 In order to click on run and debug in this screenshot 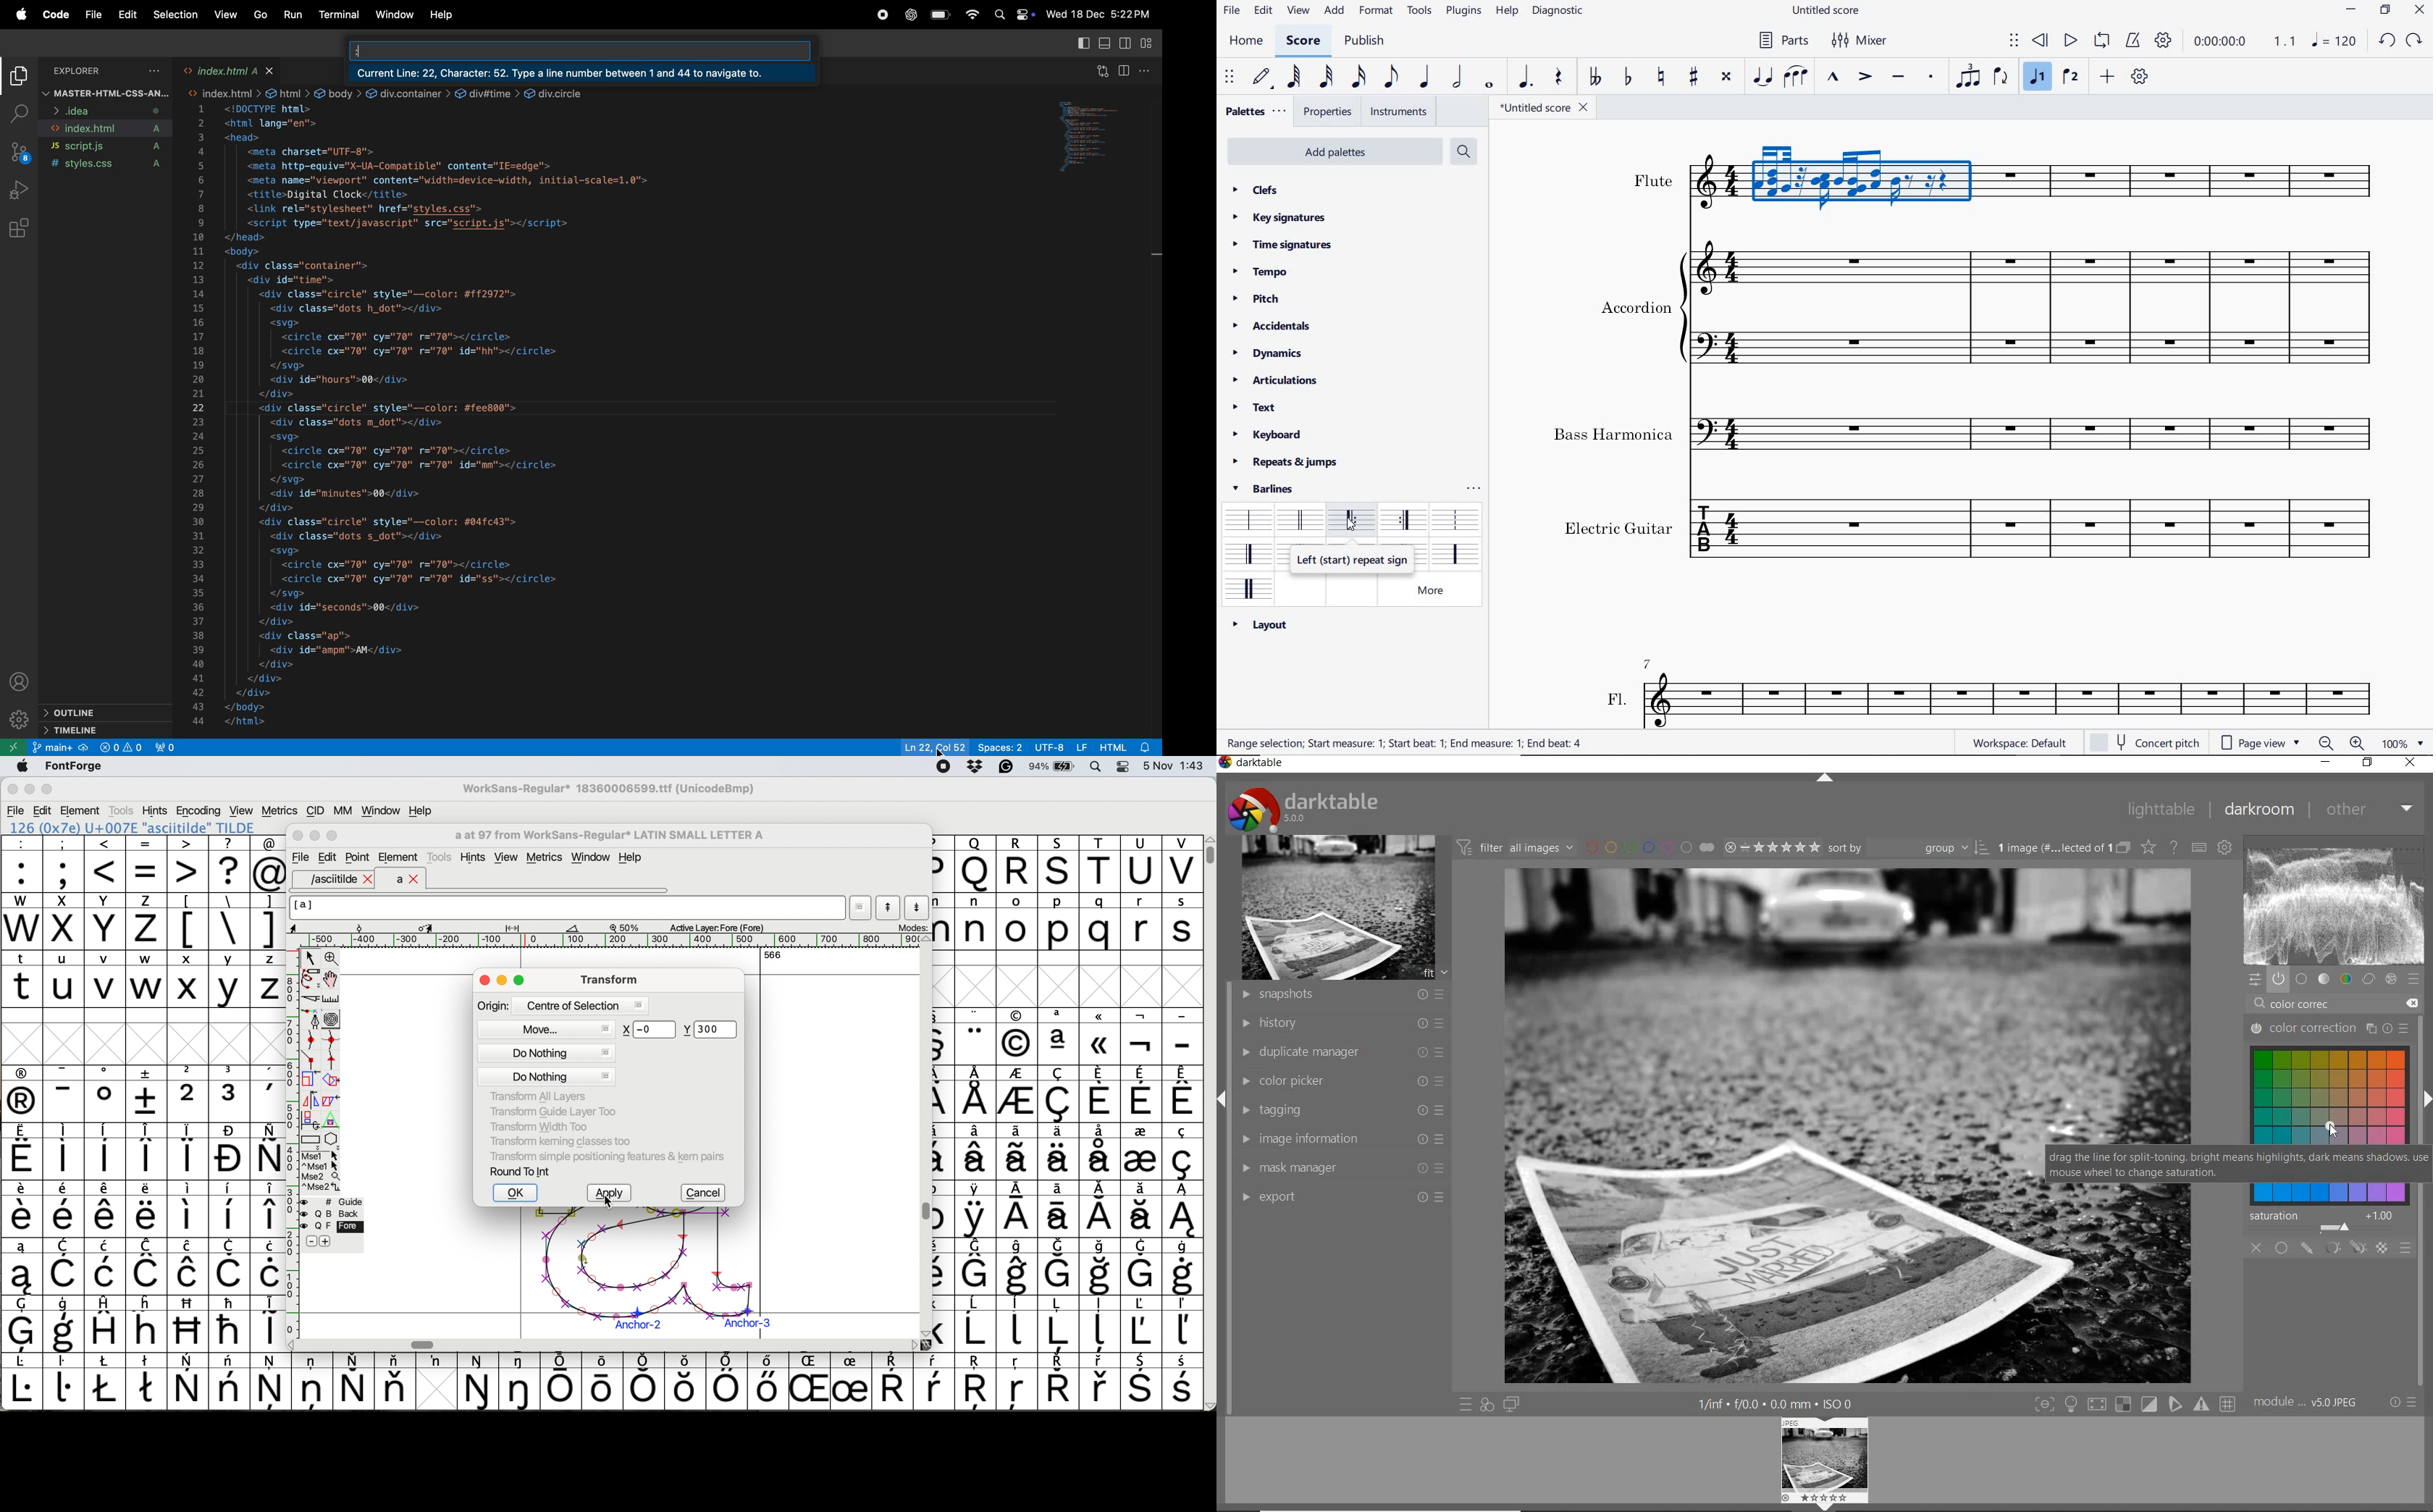, I will do `click(21, 191)`.